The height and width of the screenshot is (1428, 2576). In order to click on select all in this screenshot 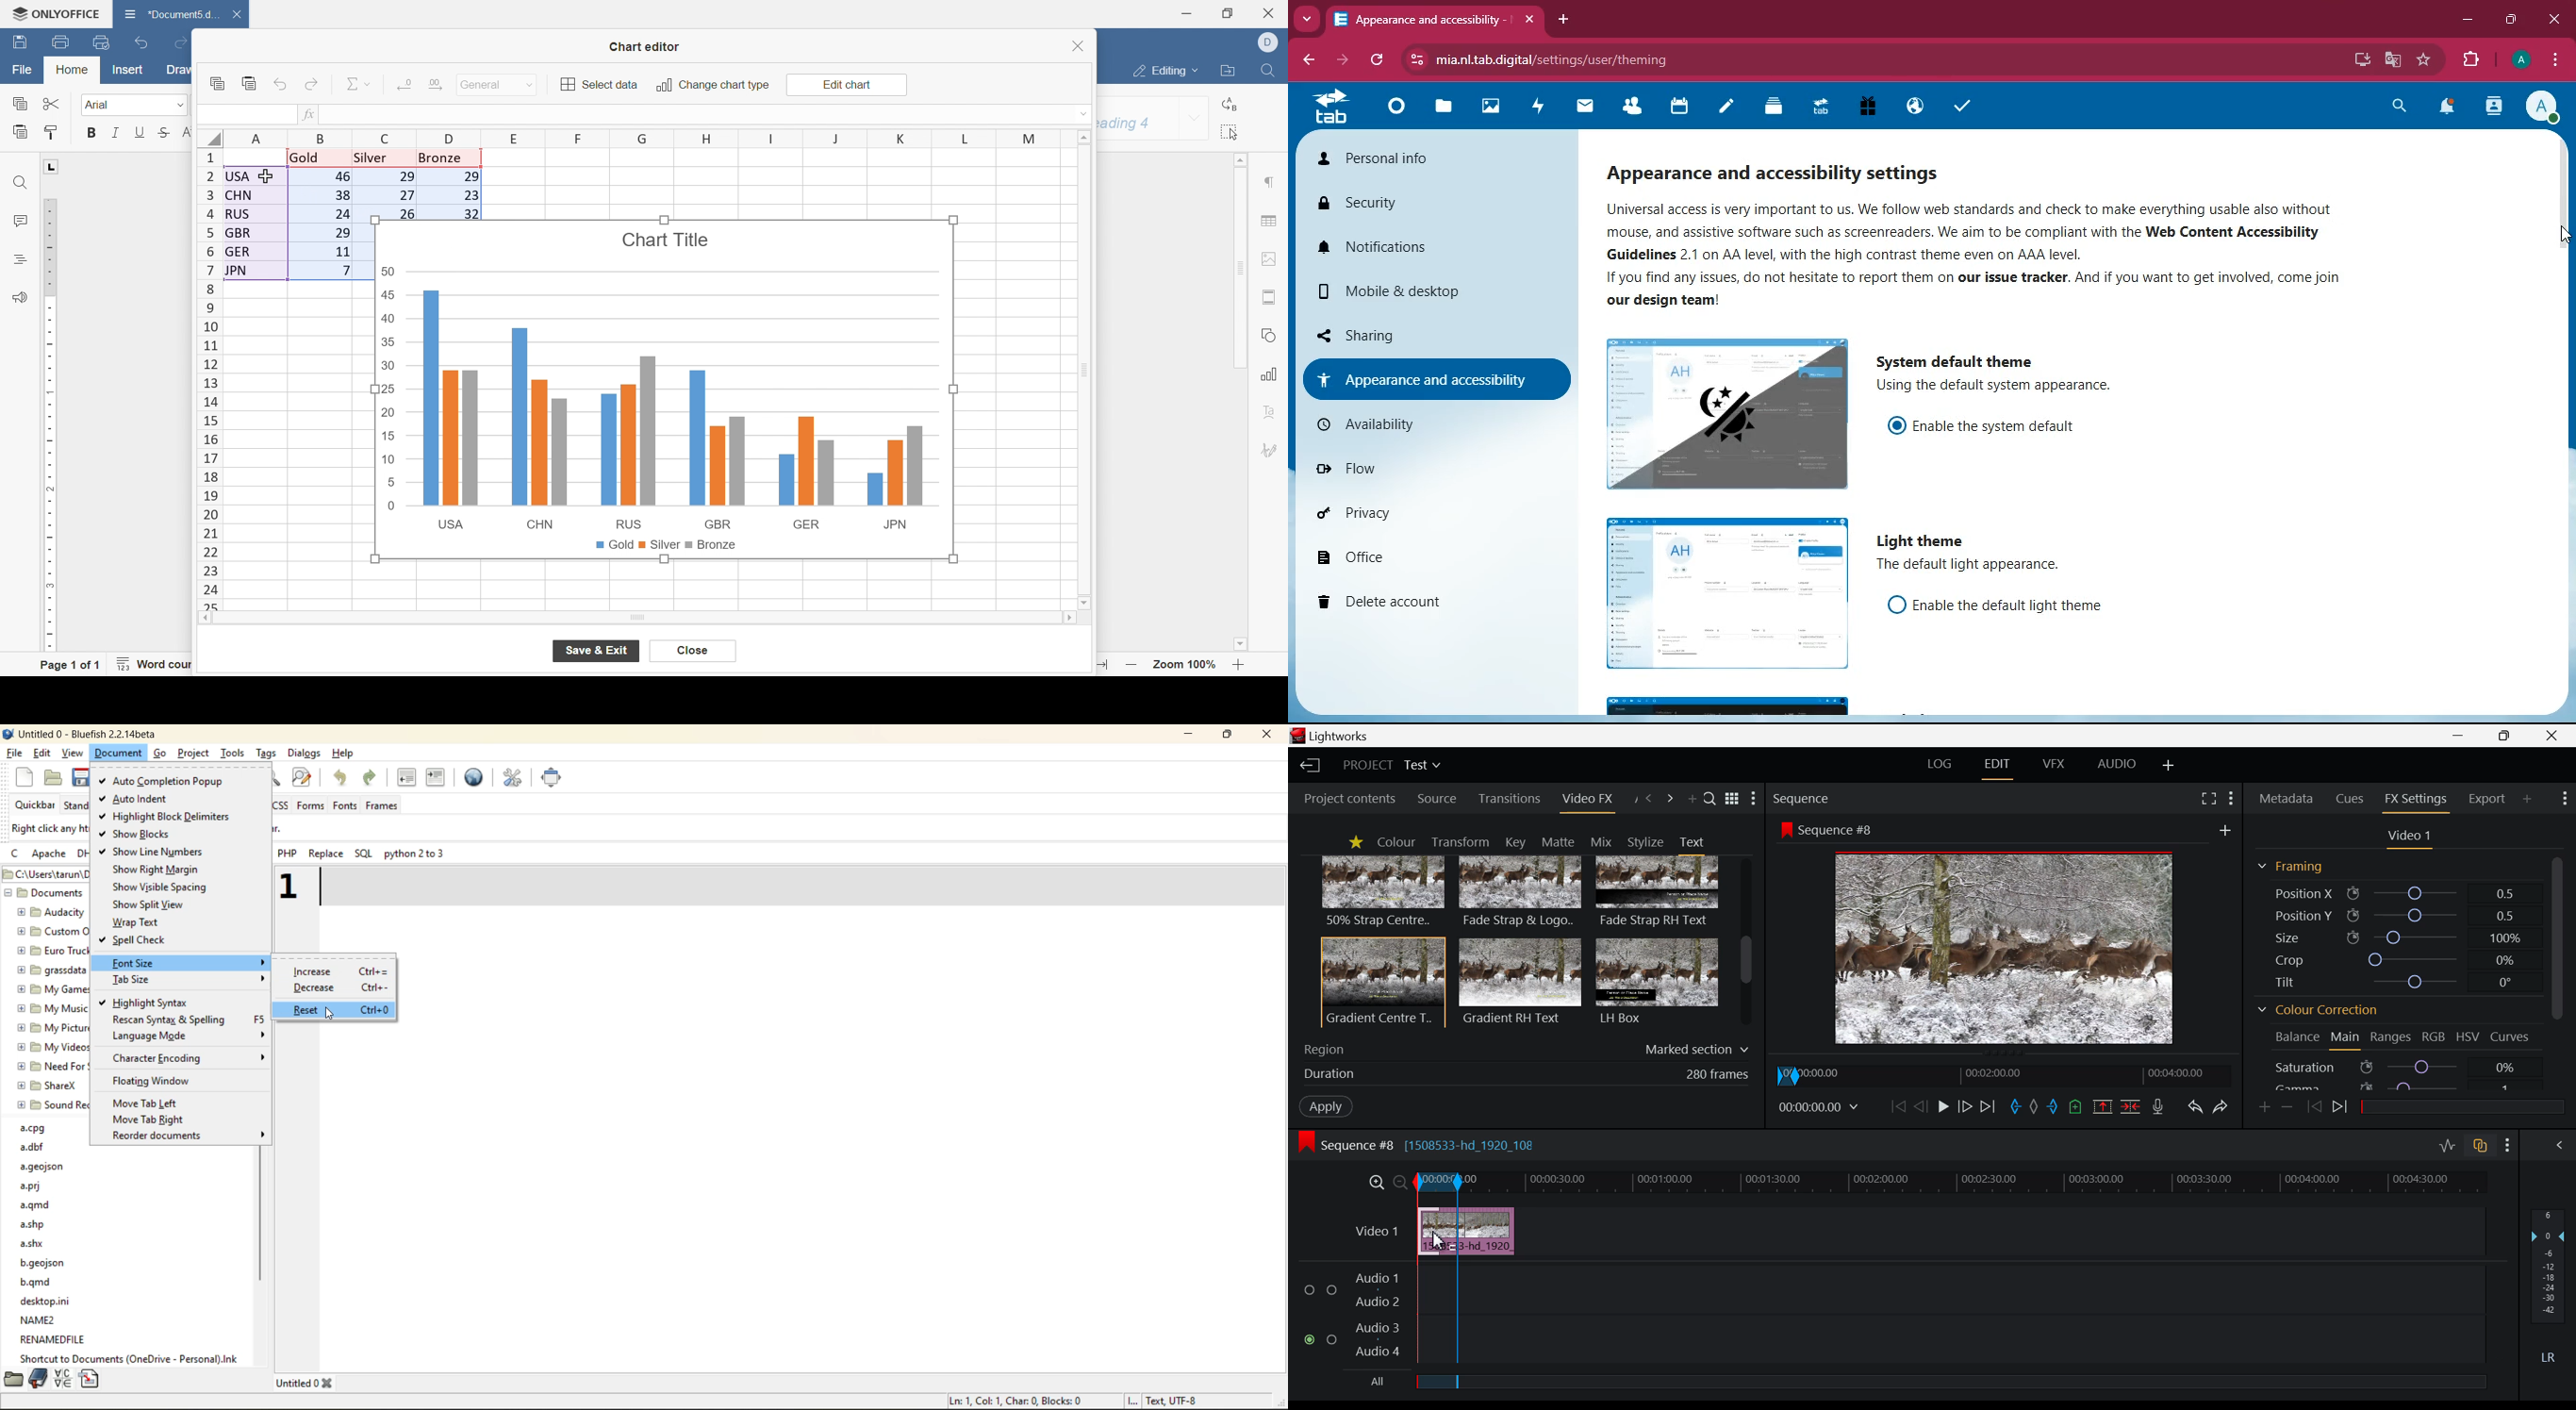, I will do `click(1232, 132)`.